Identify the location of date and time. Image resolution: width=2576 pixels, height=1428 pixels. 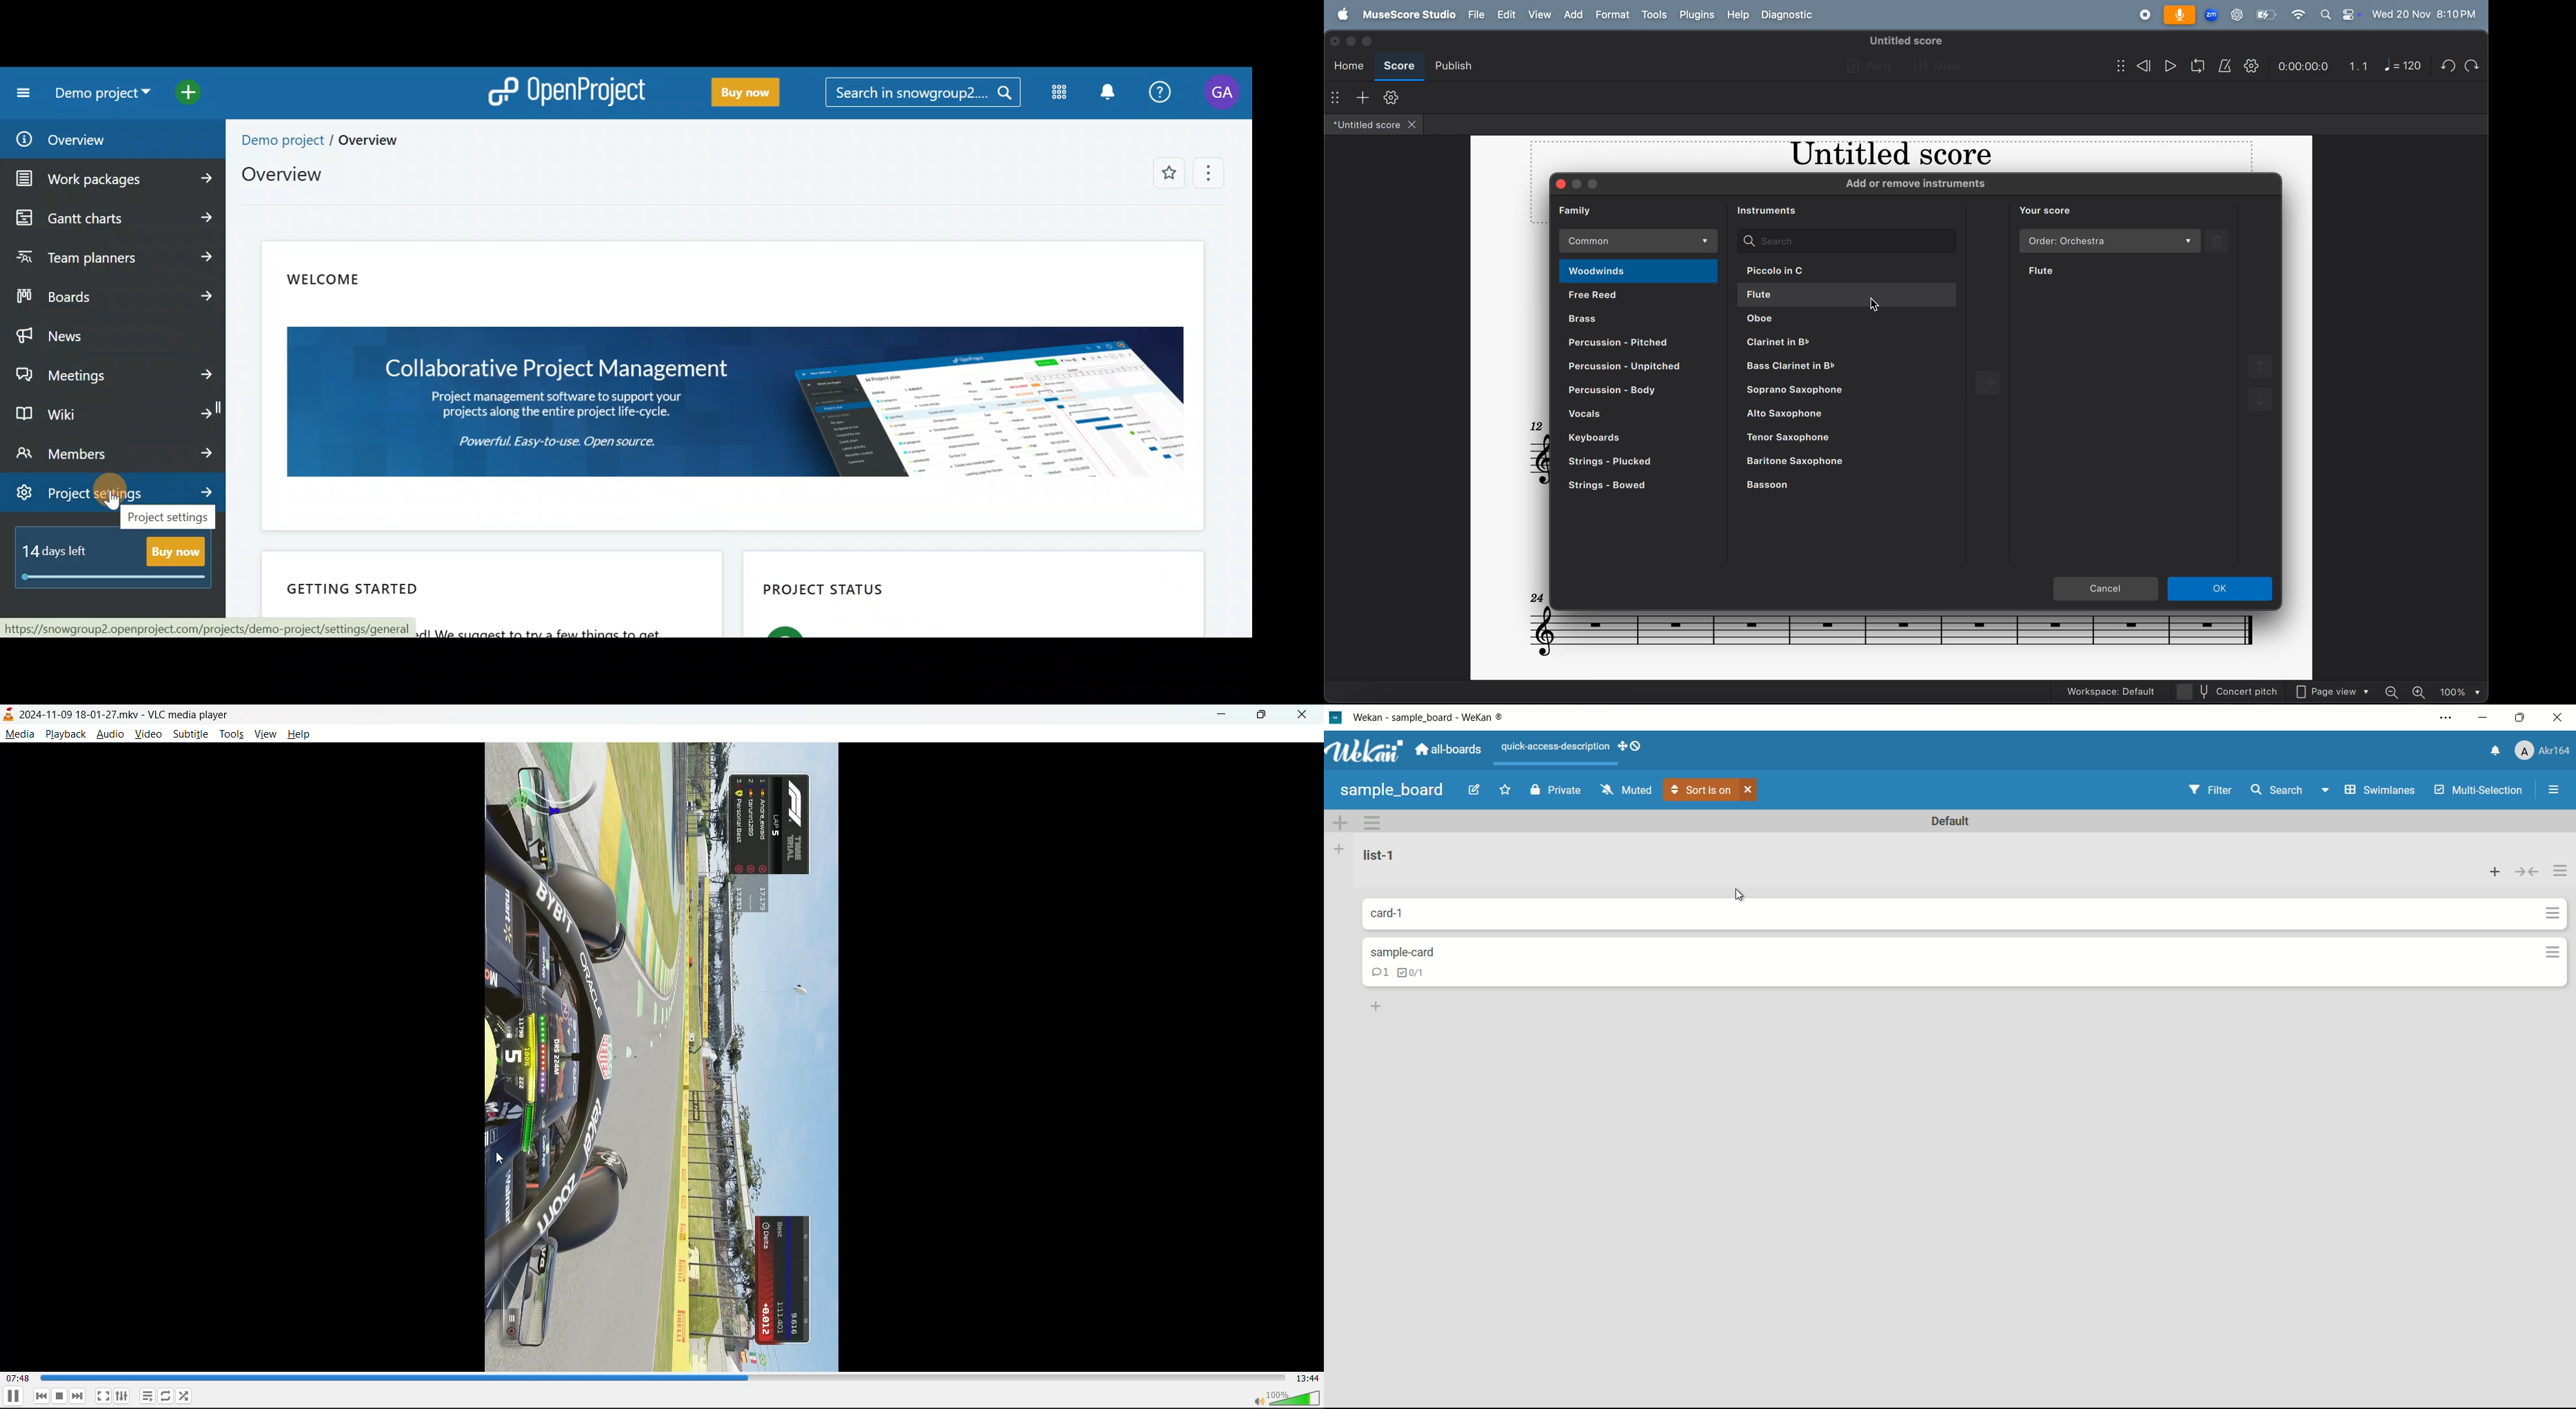
(2425, 15).